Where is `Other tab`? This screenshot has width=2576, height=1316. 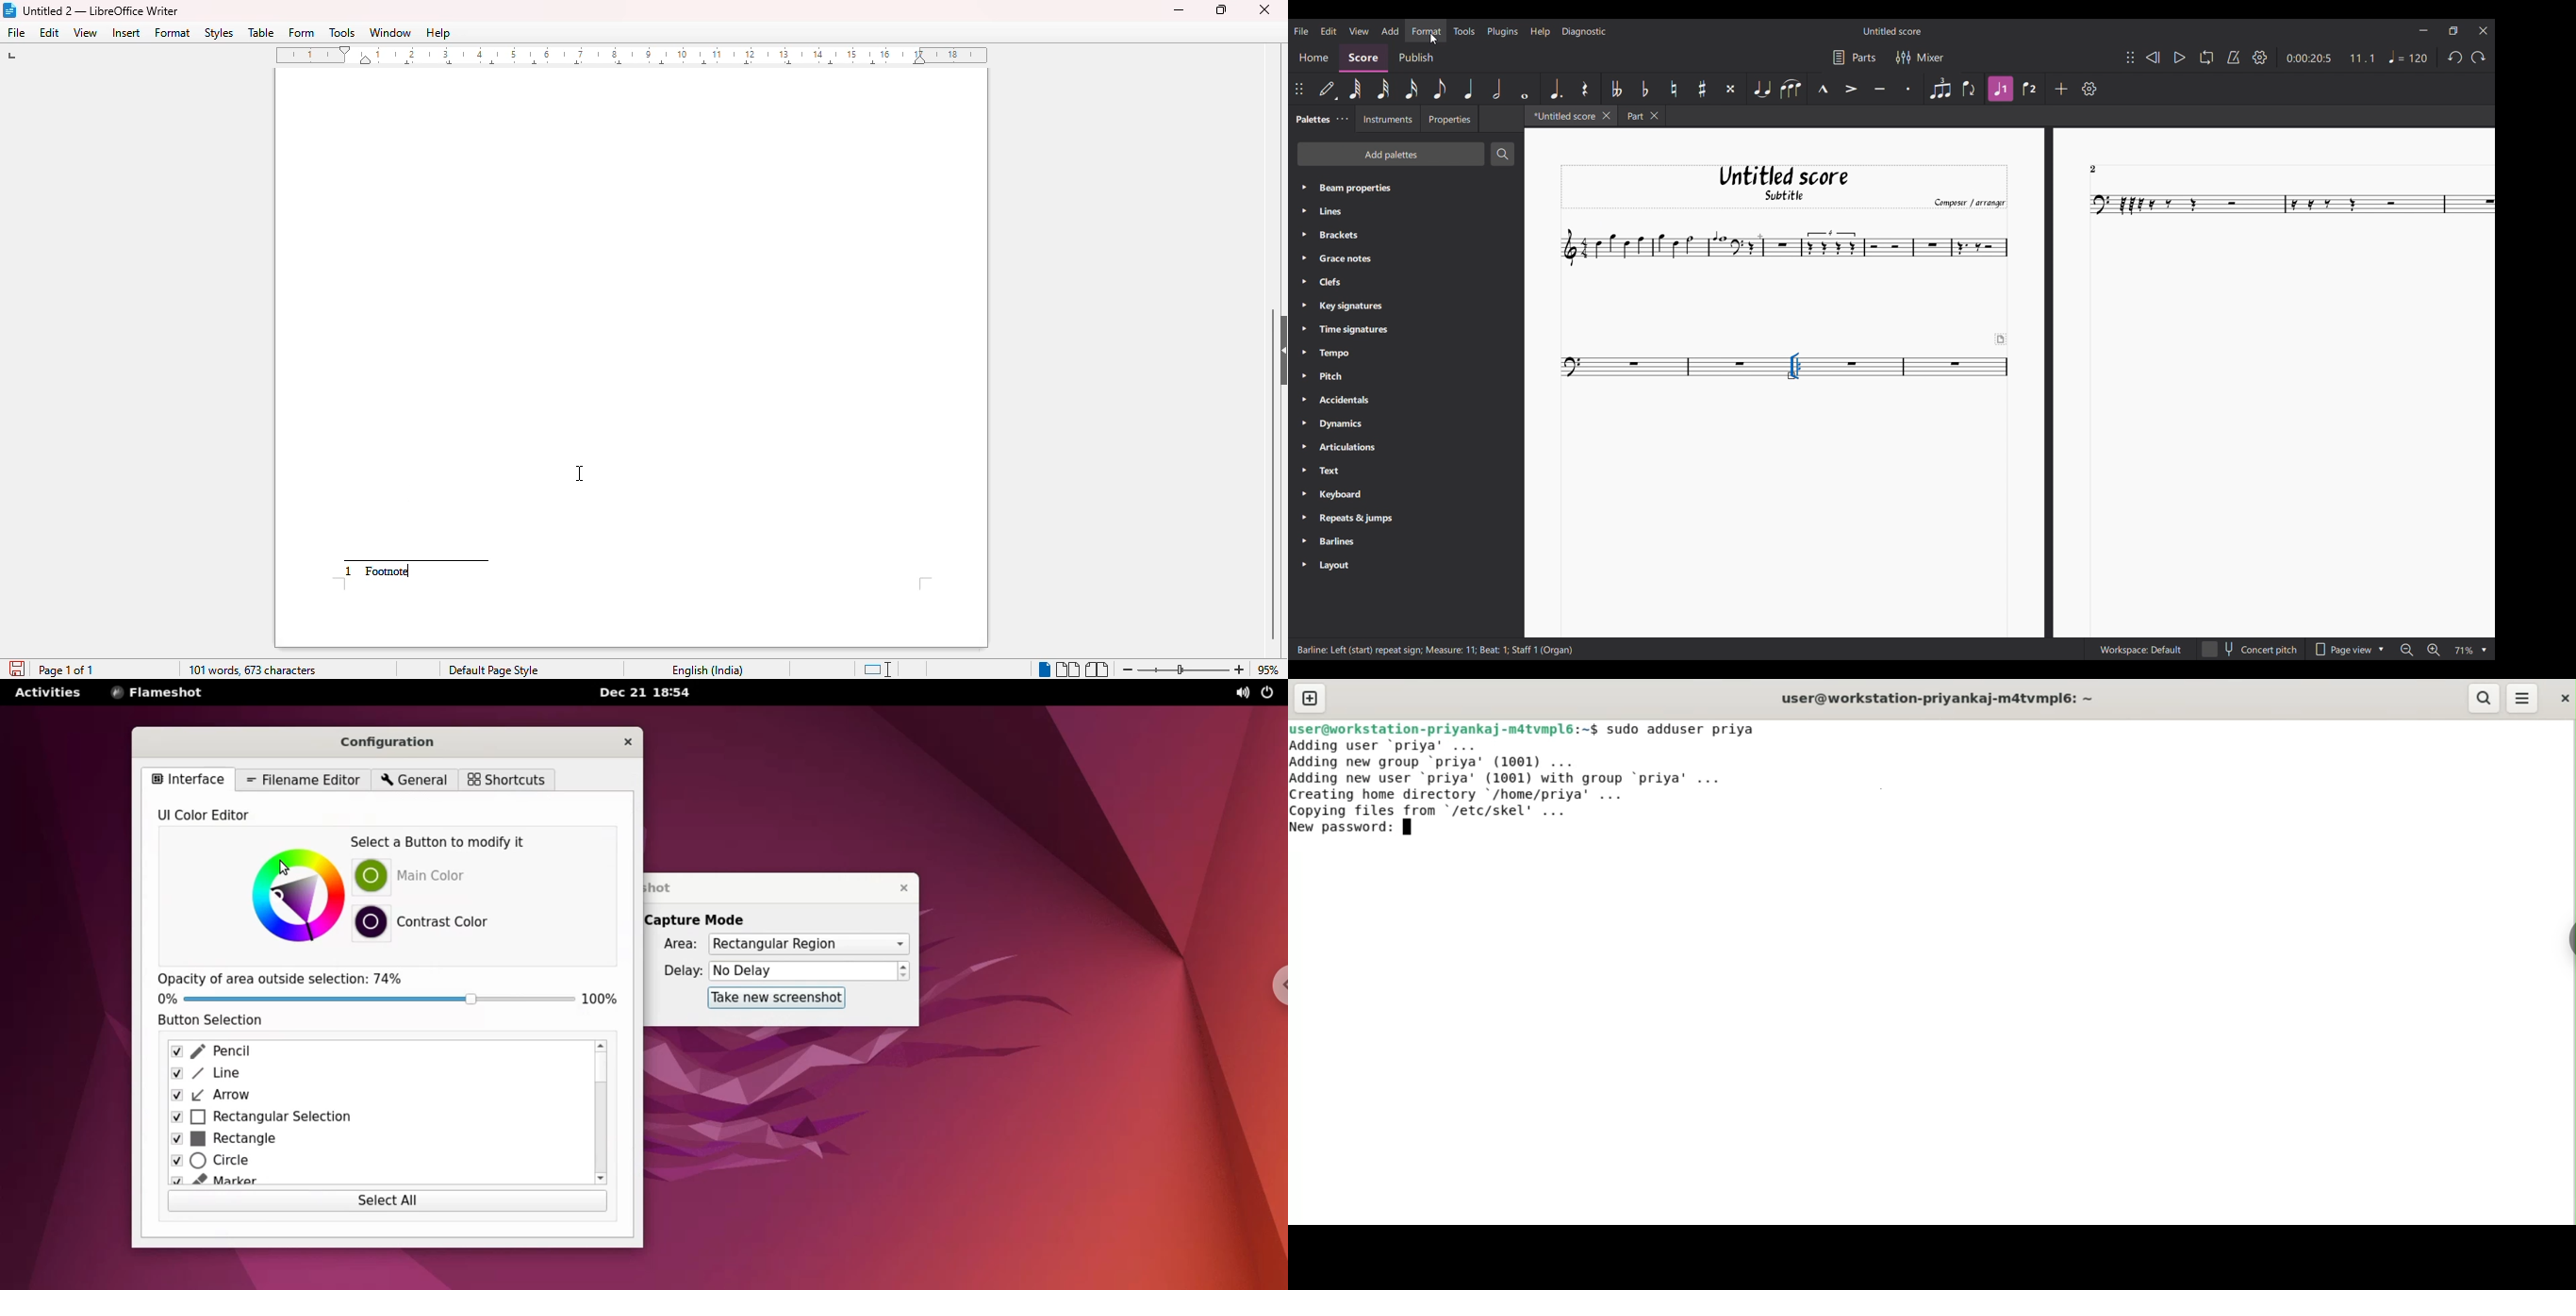
Other tab is located at coordinates (1641, 116).